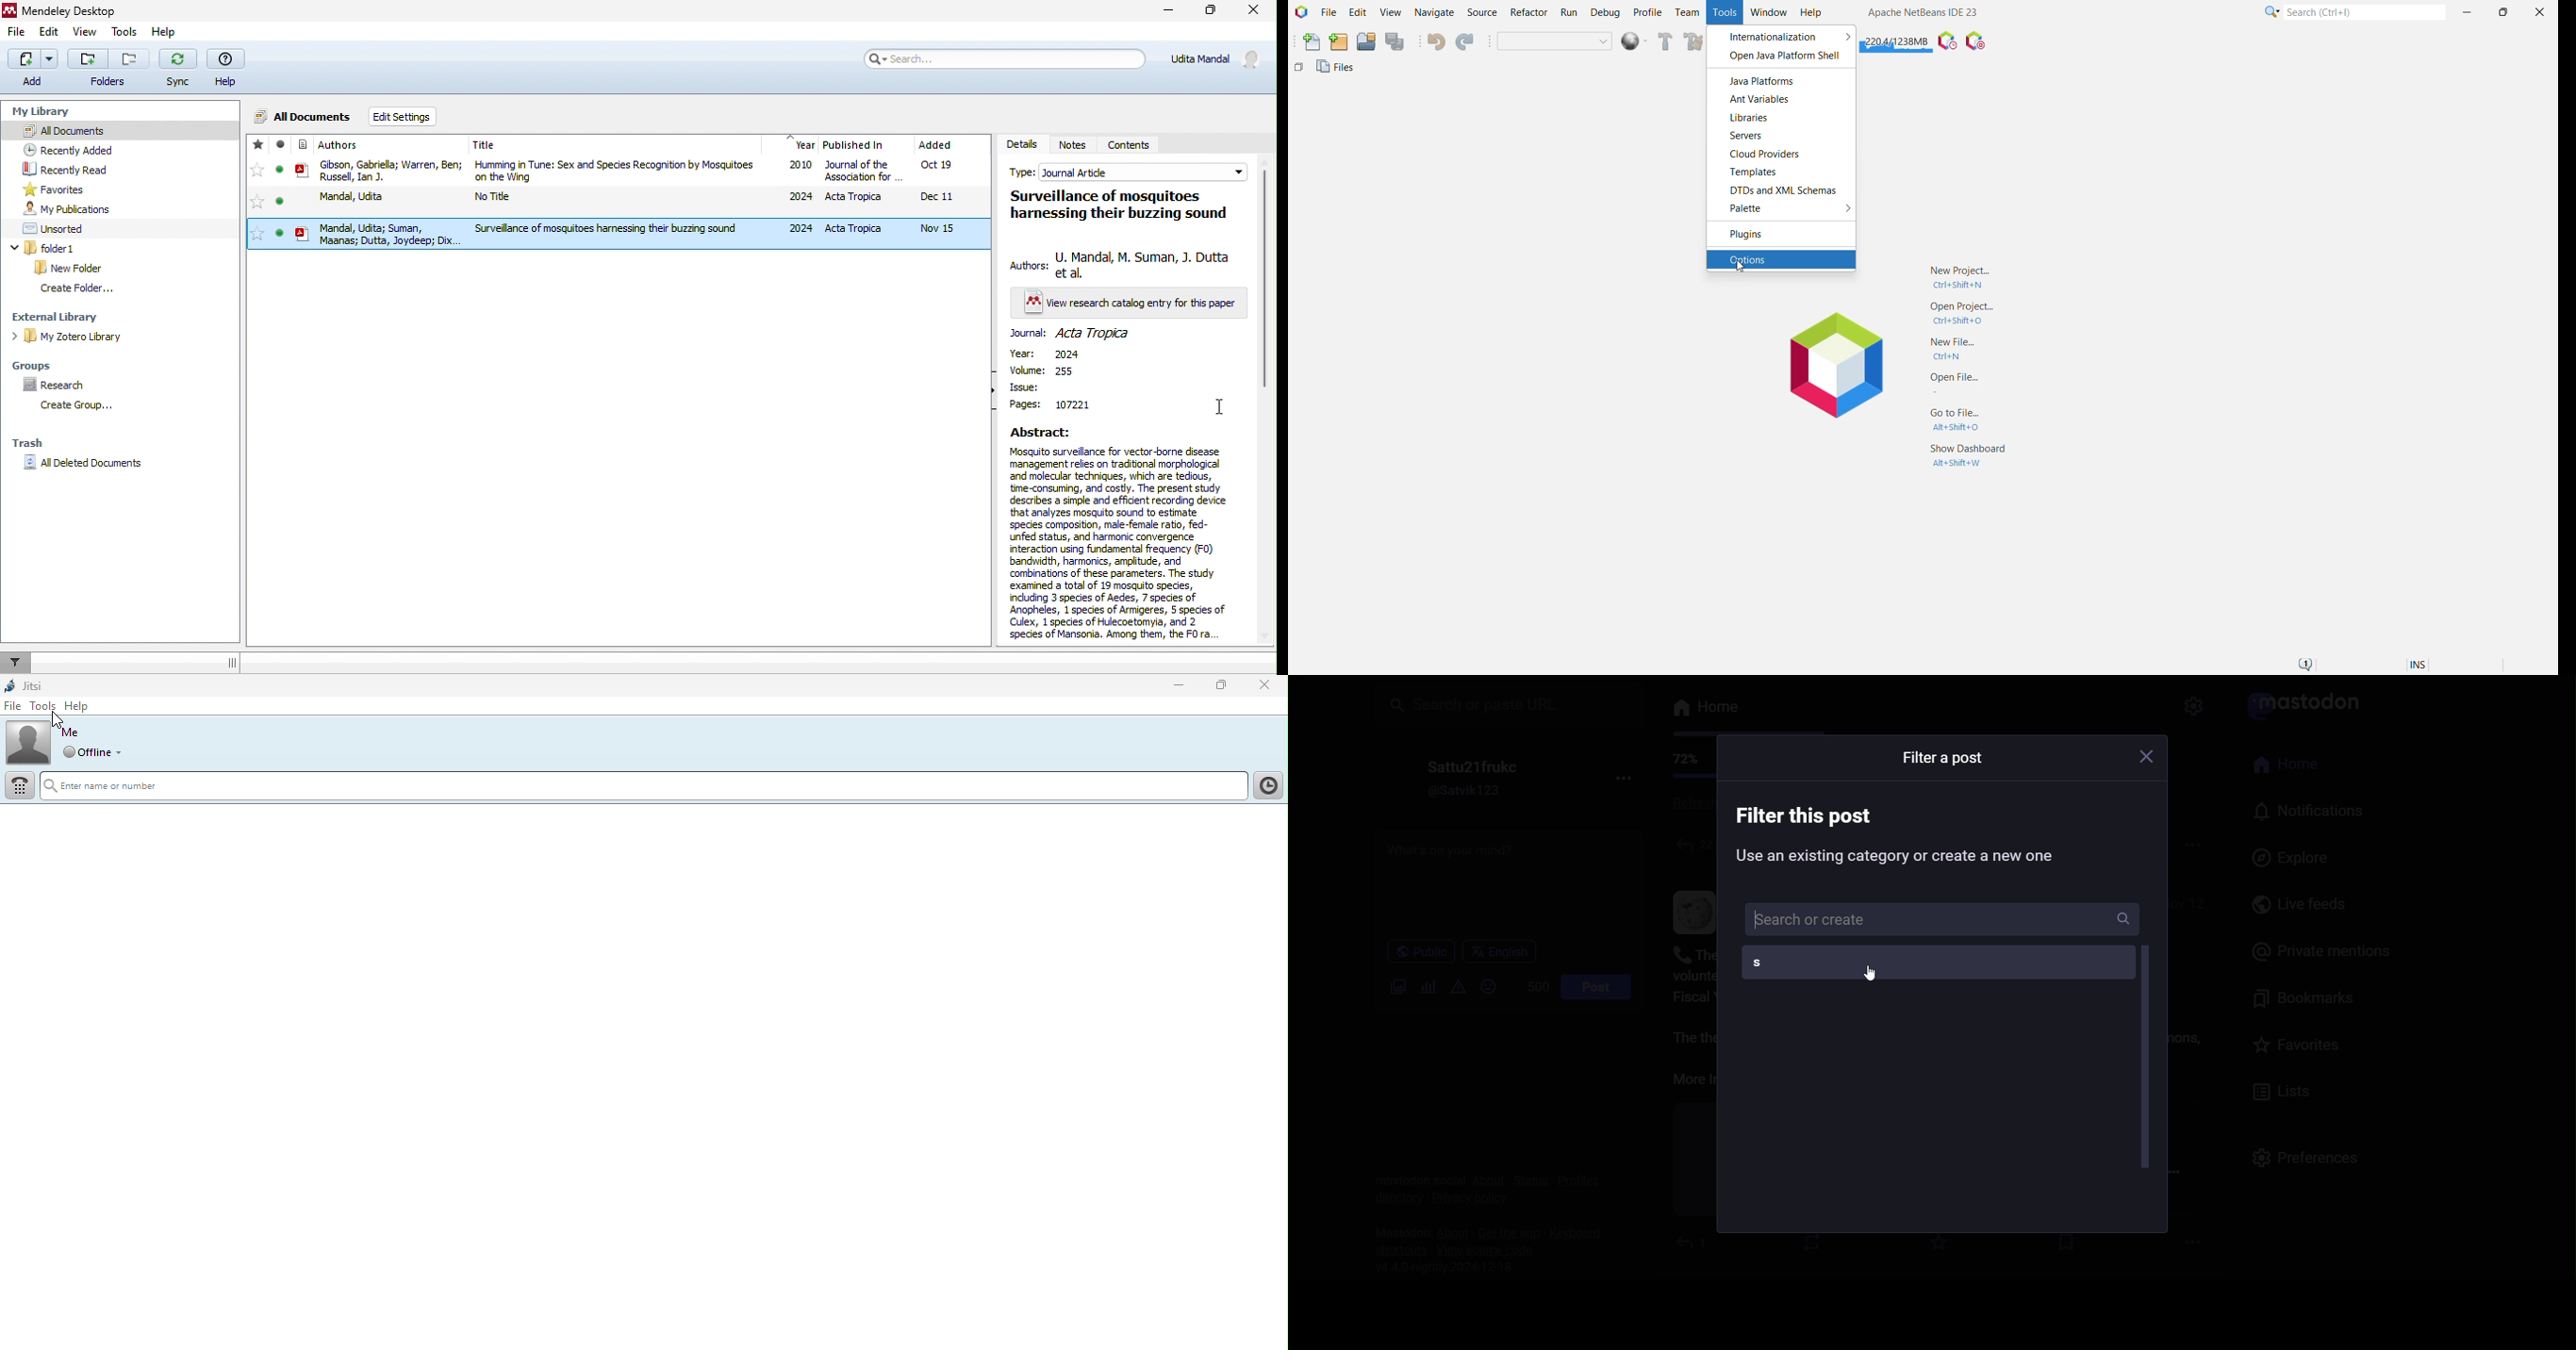  Describe the element at coordinates (22, 663) in the screenshot. I see `filter` at that location.